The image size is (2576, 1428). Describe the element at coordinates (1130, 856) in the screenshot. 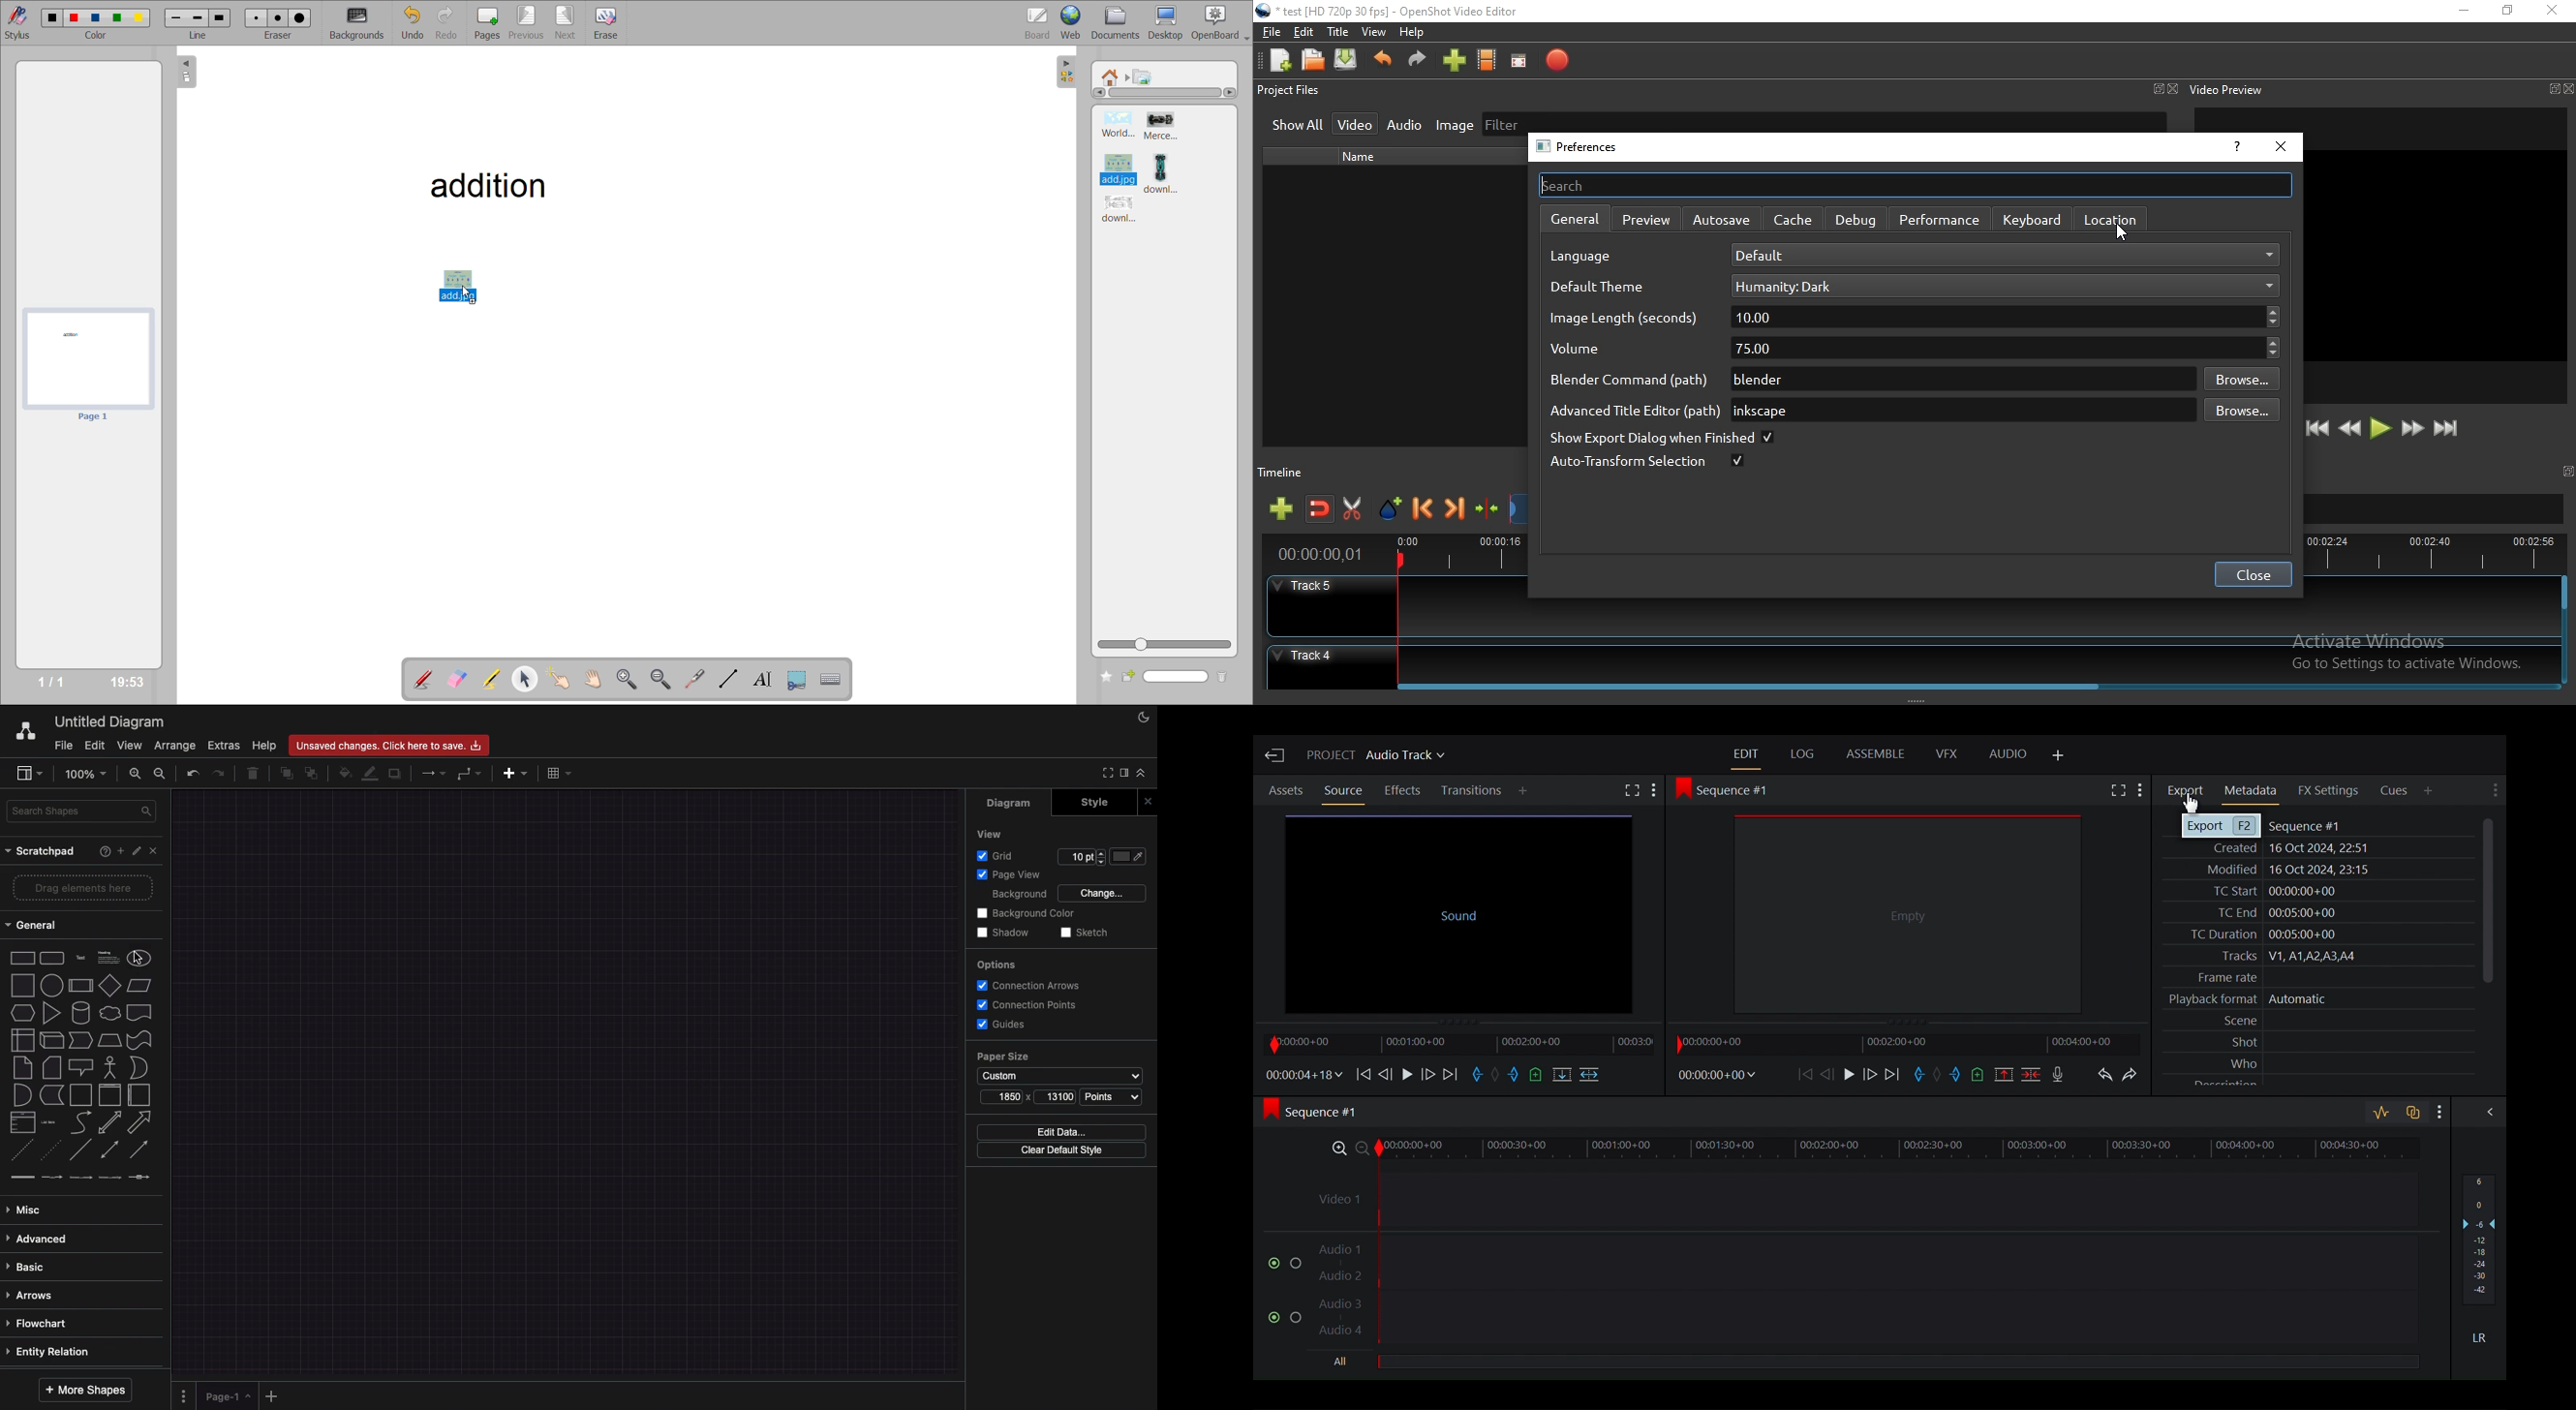

I see `Color` at that location.